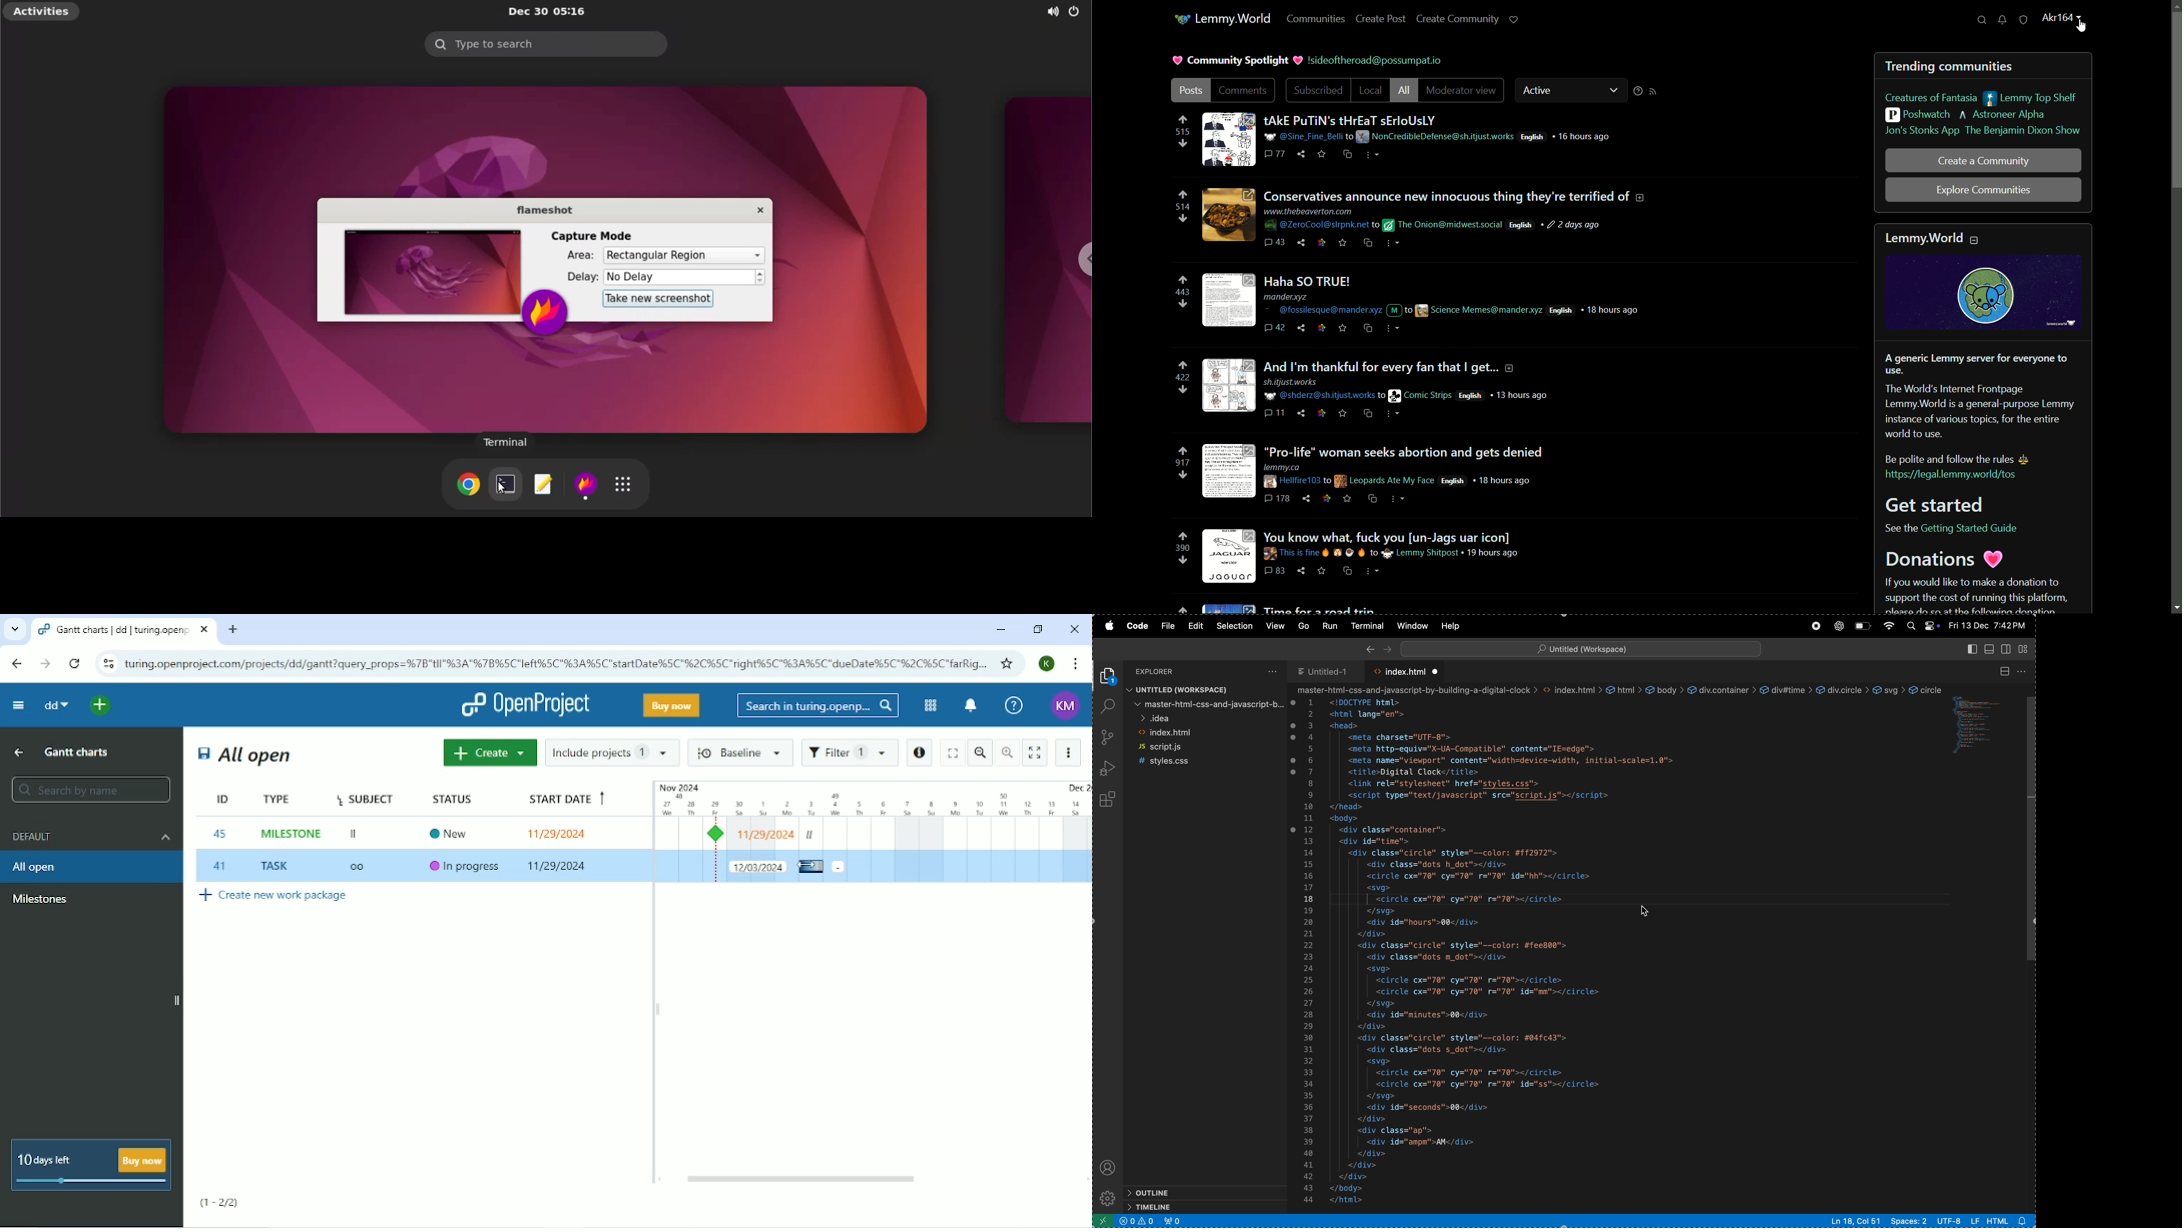 The image size is (2184, 1232). What do you see at coordinates (561, 833) in the screenshot?
I see `11/29/2024` at bounding box center [561, 833].